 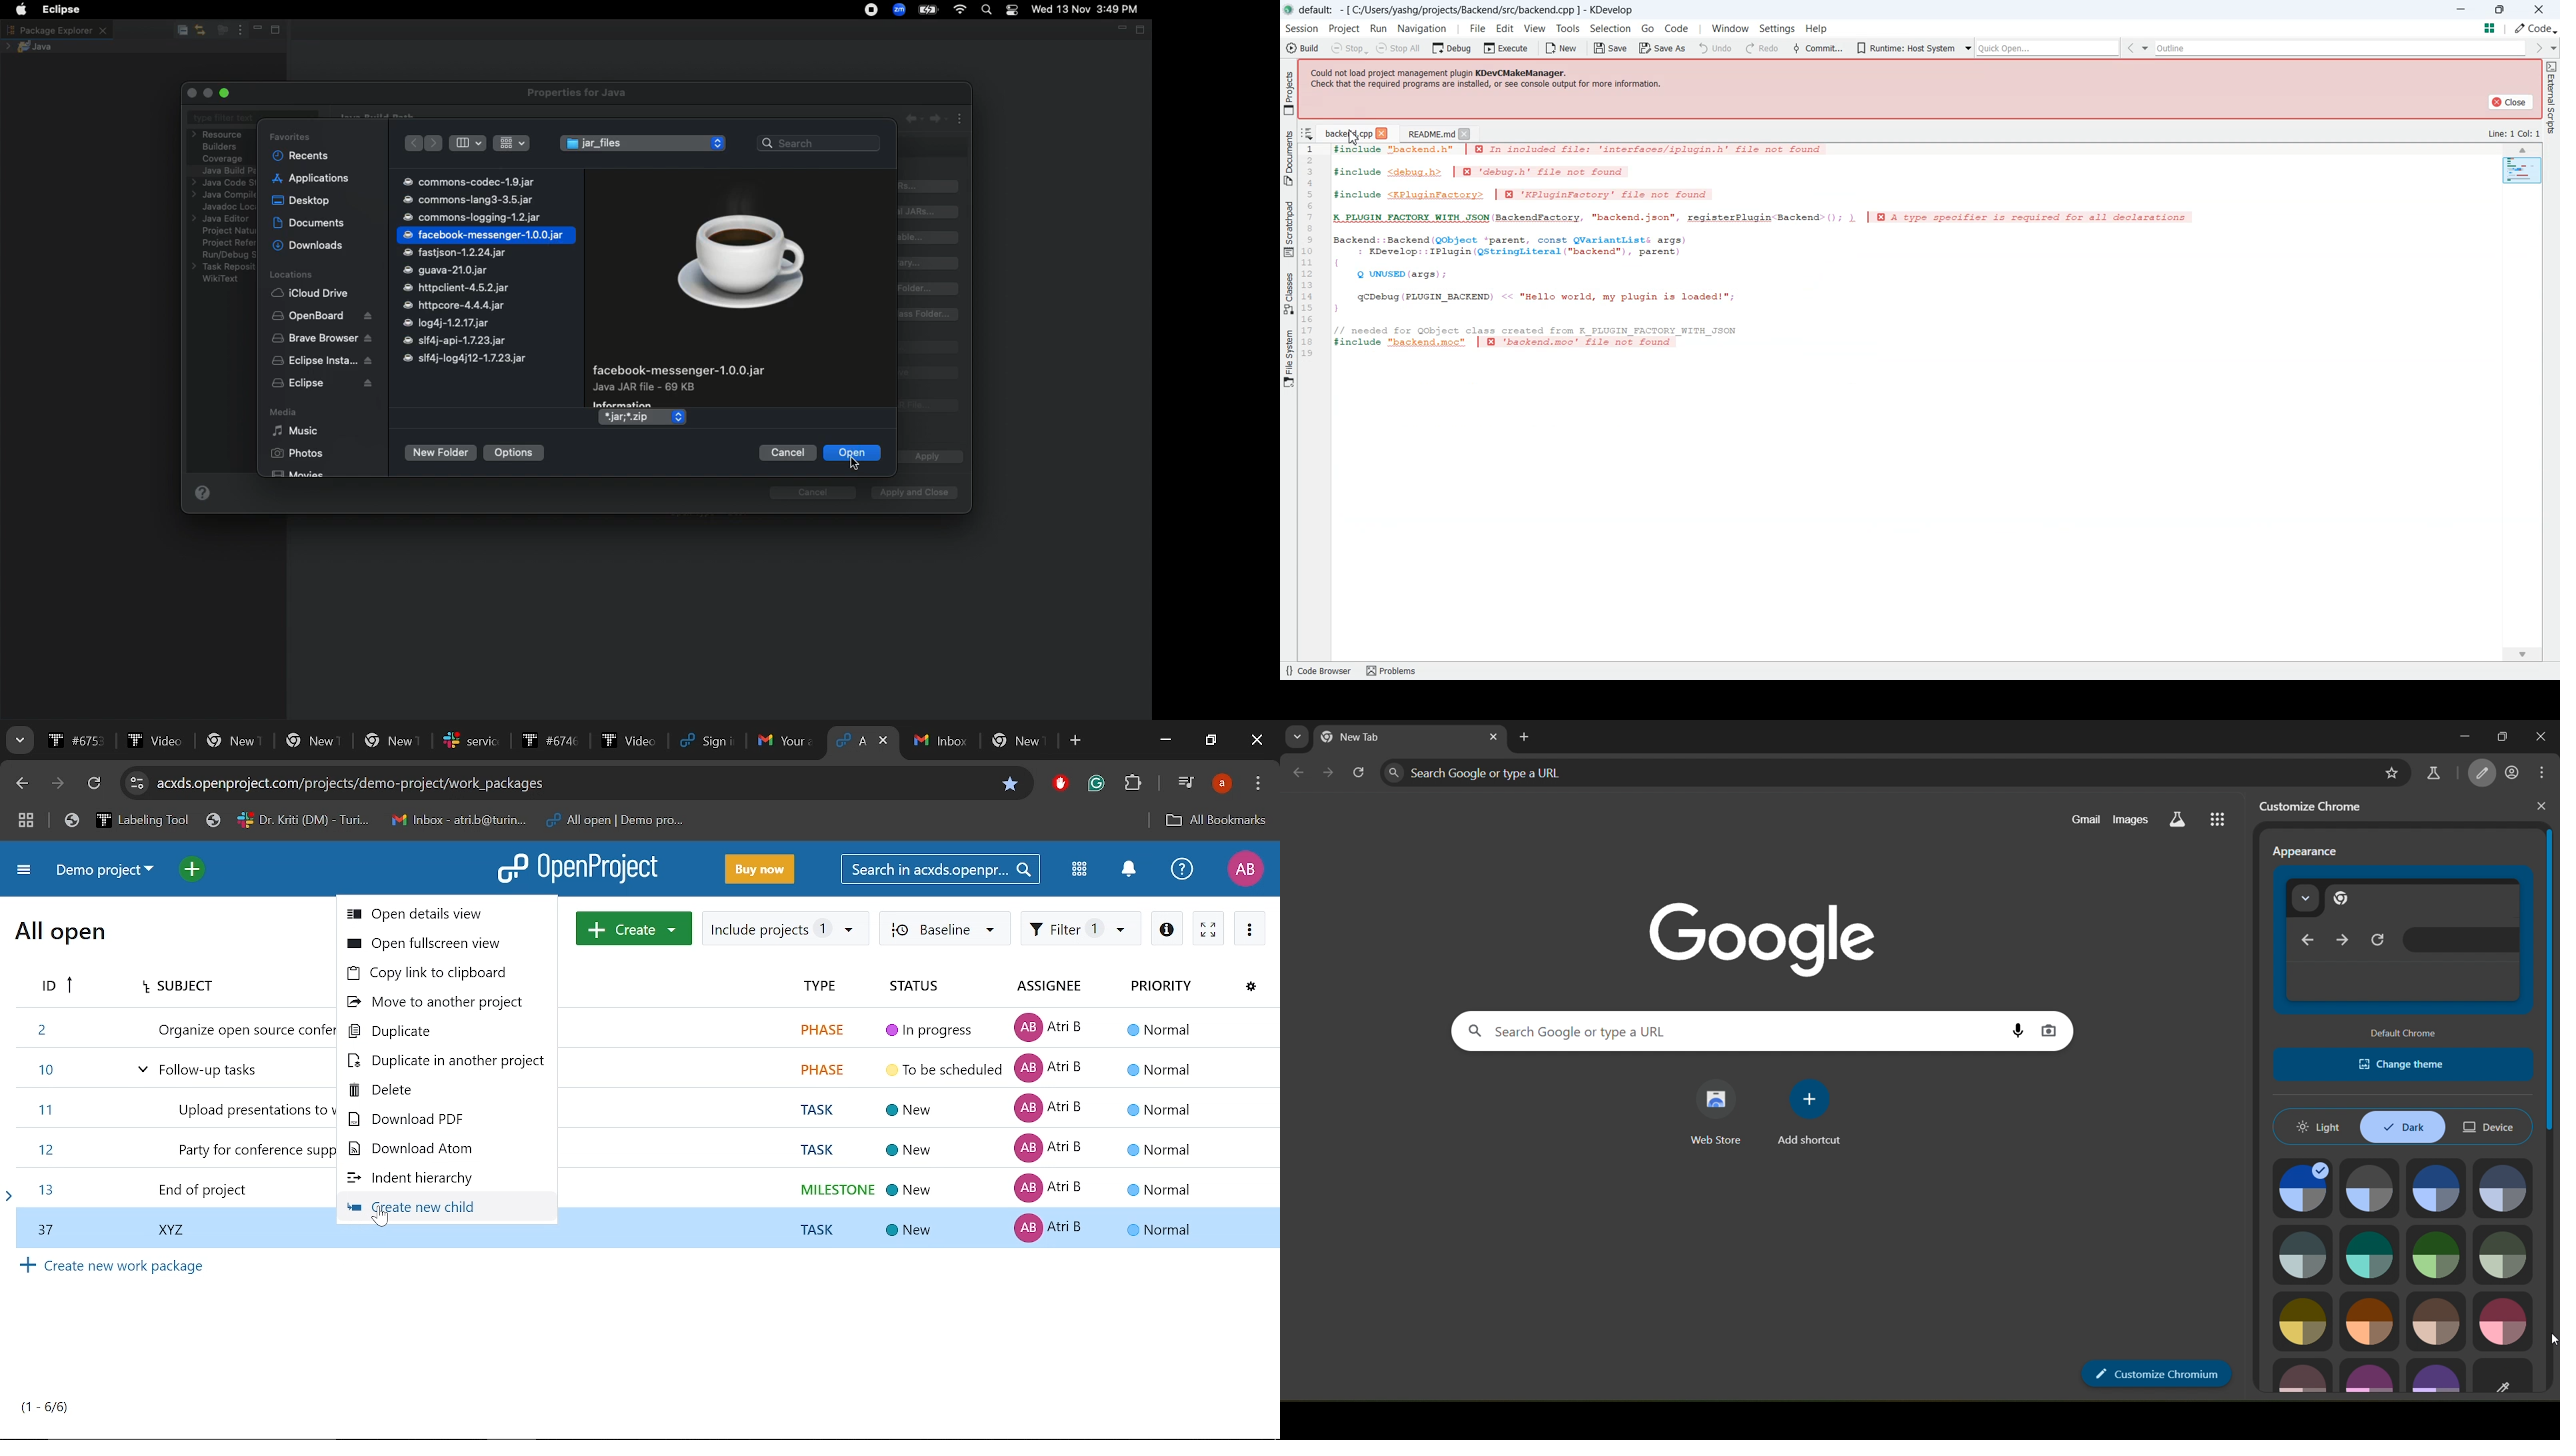 What do you see at coordinates (1331, 773) in the screenshot?
I see `go forward one page` at bounding box center [1331, 773].